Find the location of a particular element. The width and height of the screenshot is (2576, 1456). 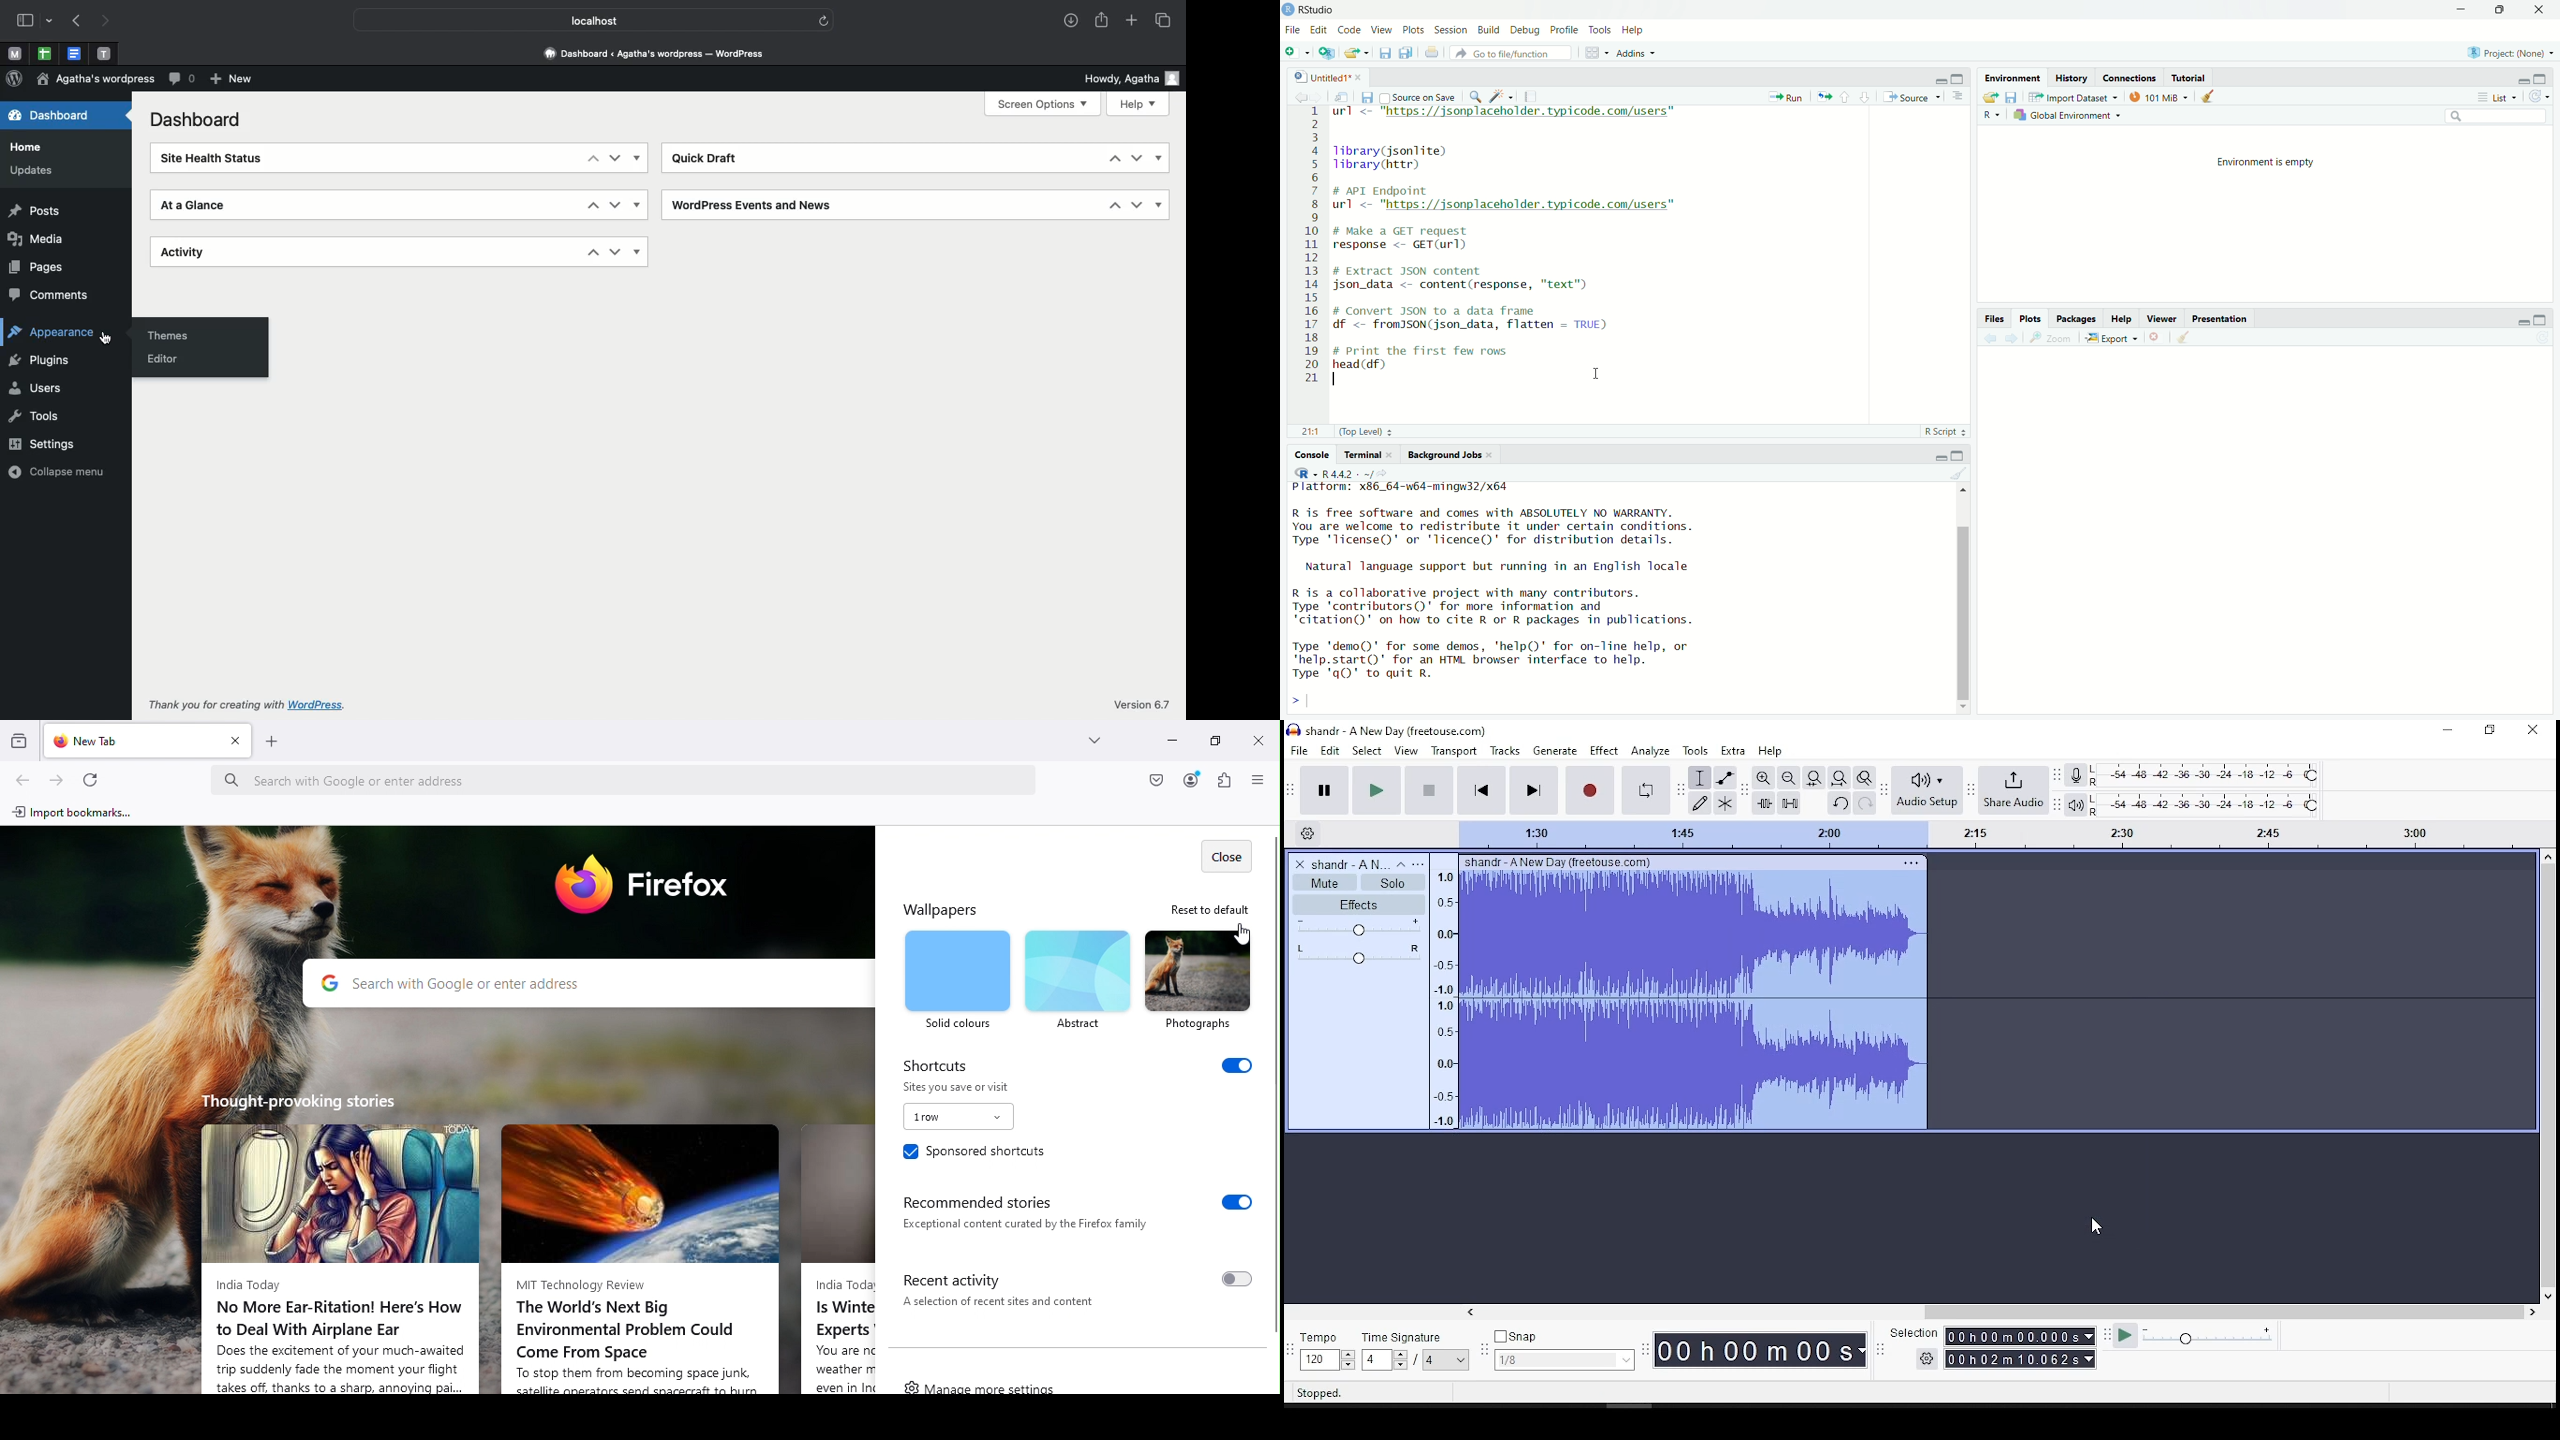

Recommended stories is located at coordinates (1069, 1213).